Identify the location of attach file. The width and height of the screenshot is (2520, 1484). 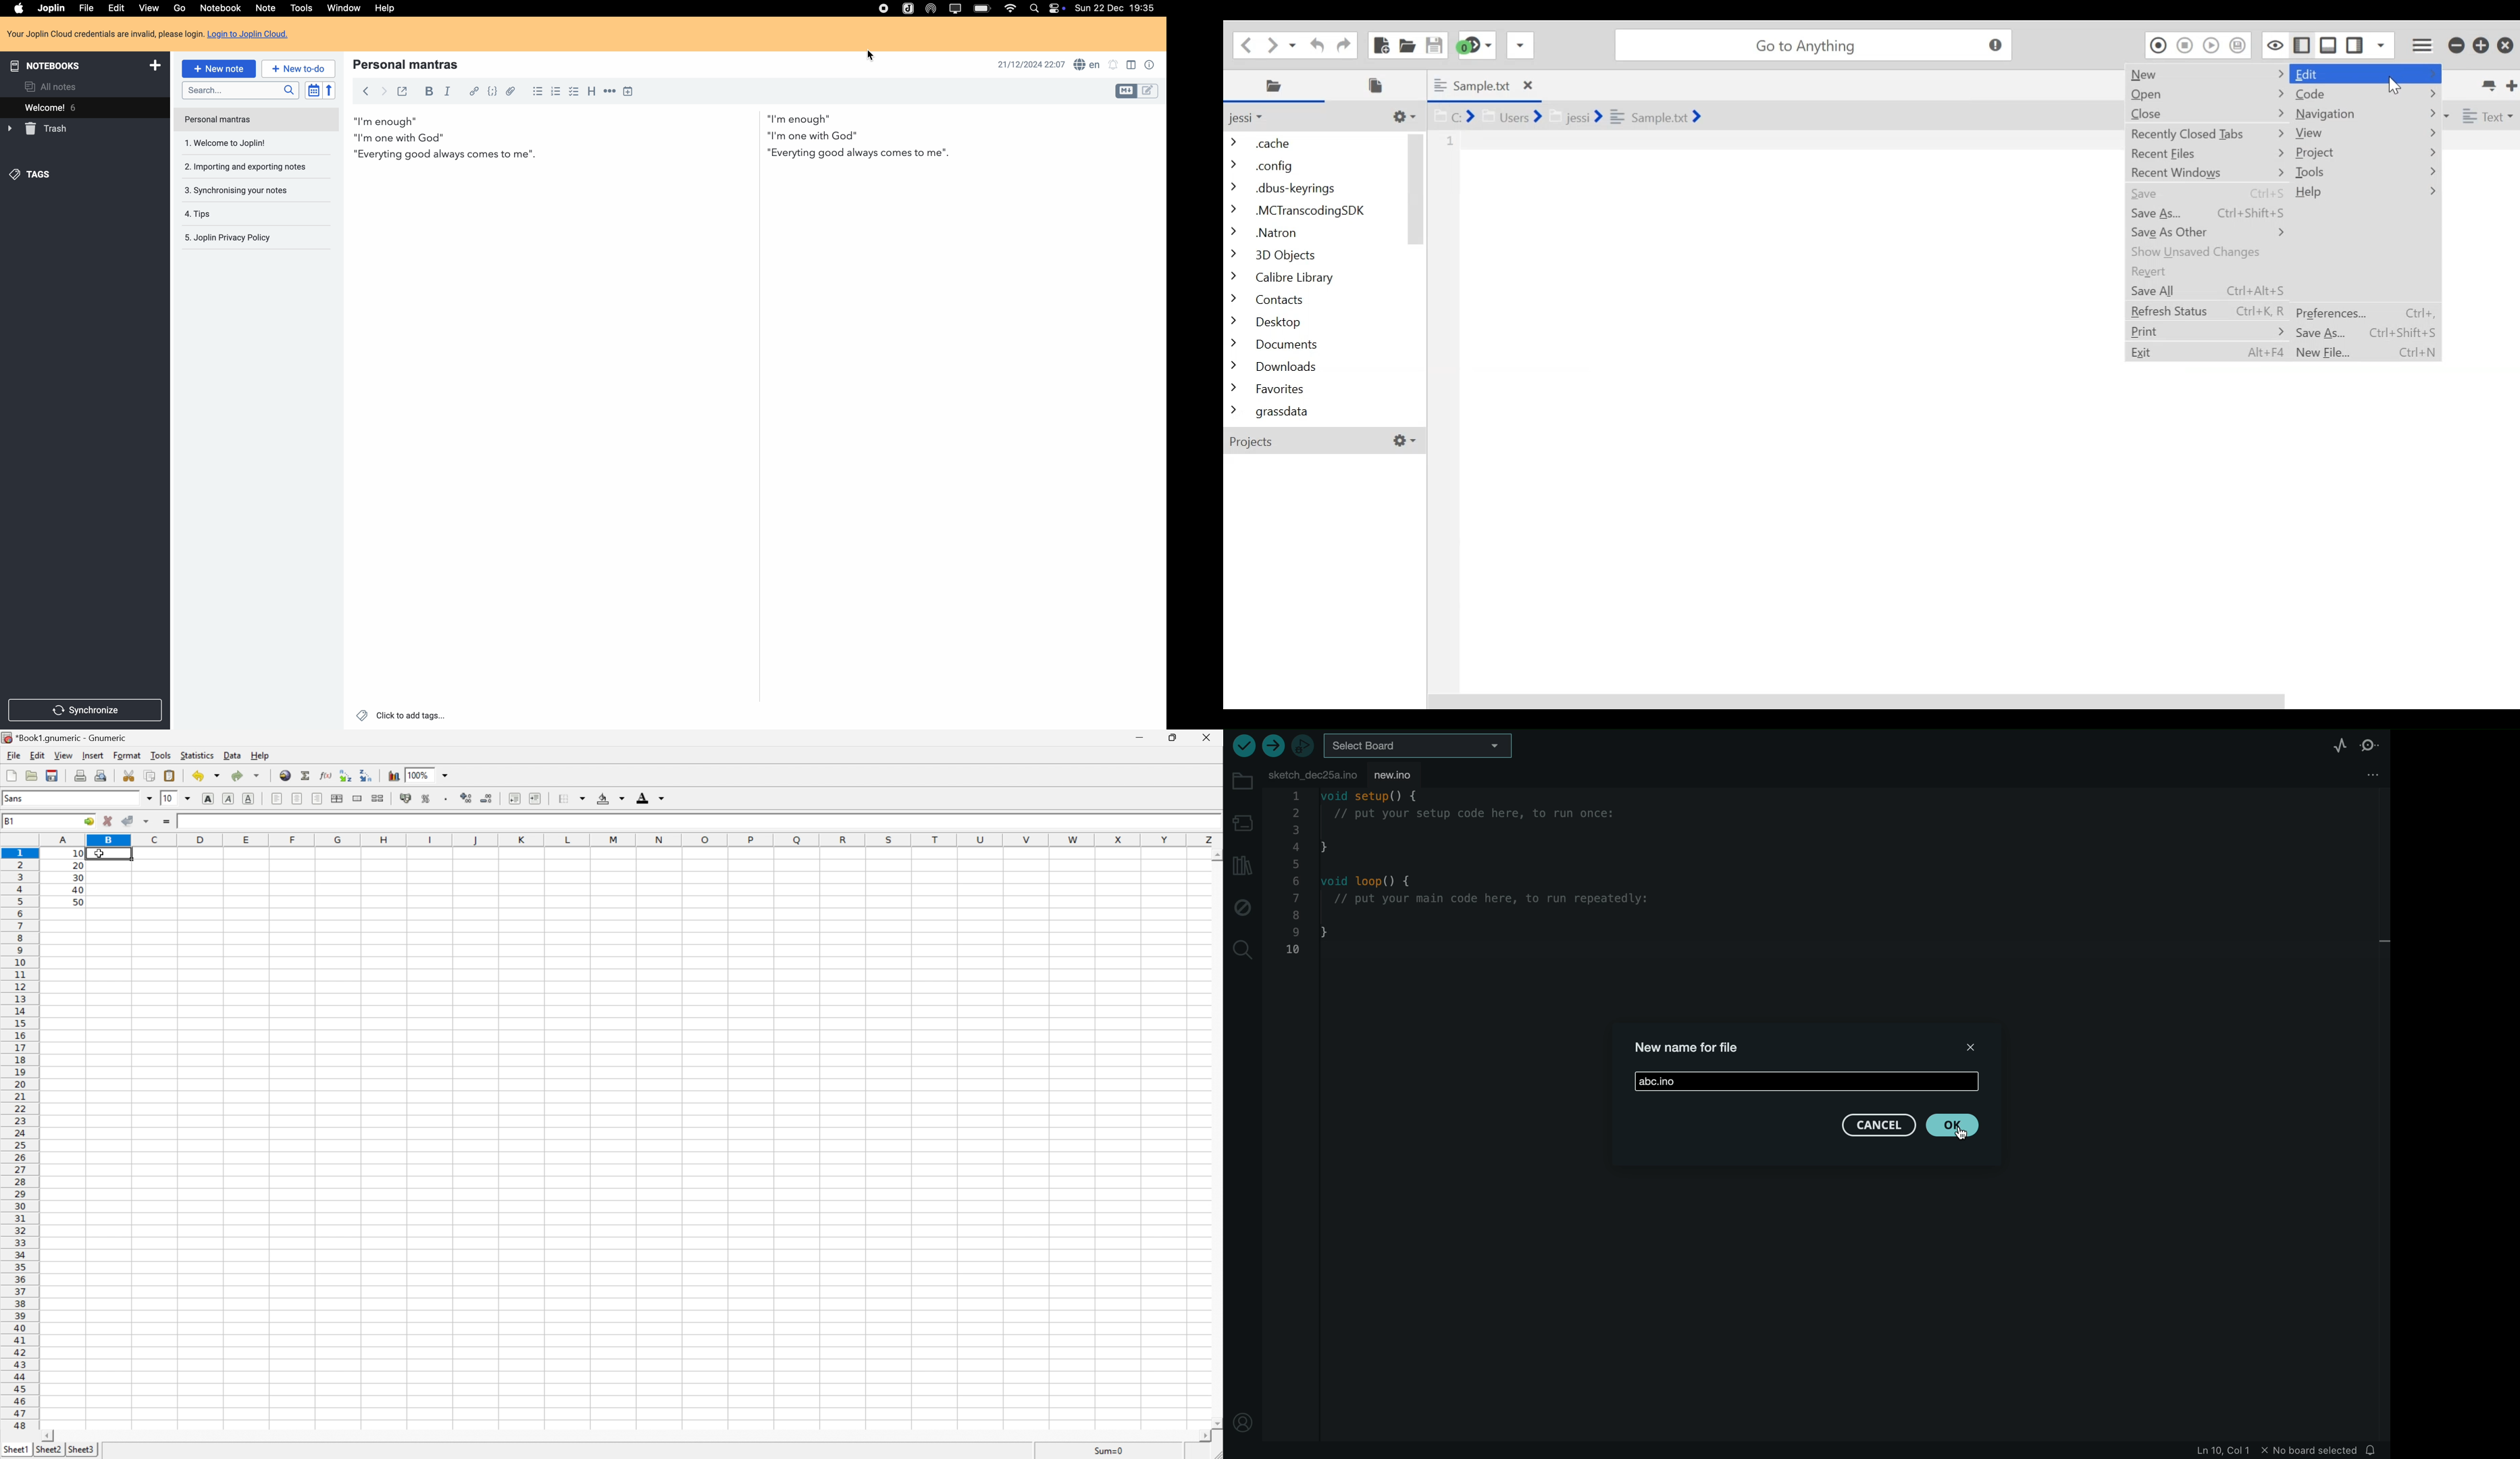
(510, 90).